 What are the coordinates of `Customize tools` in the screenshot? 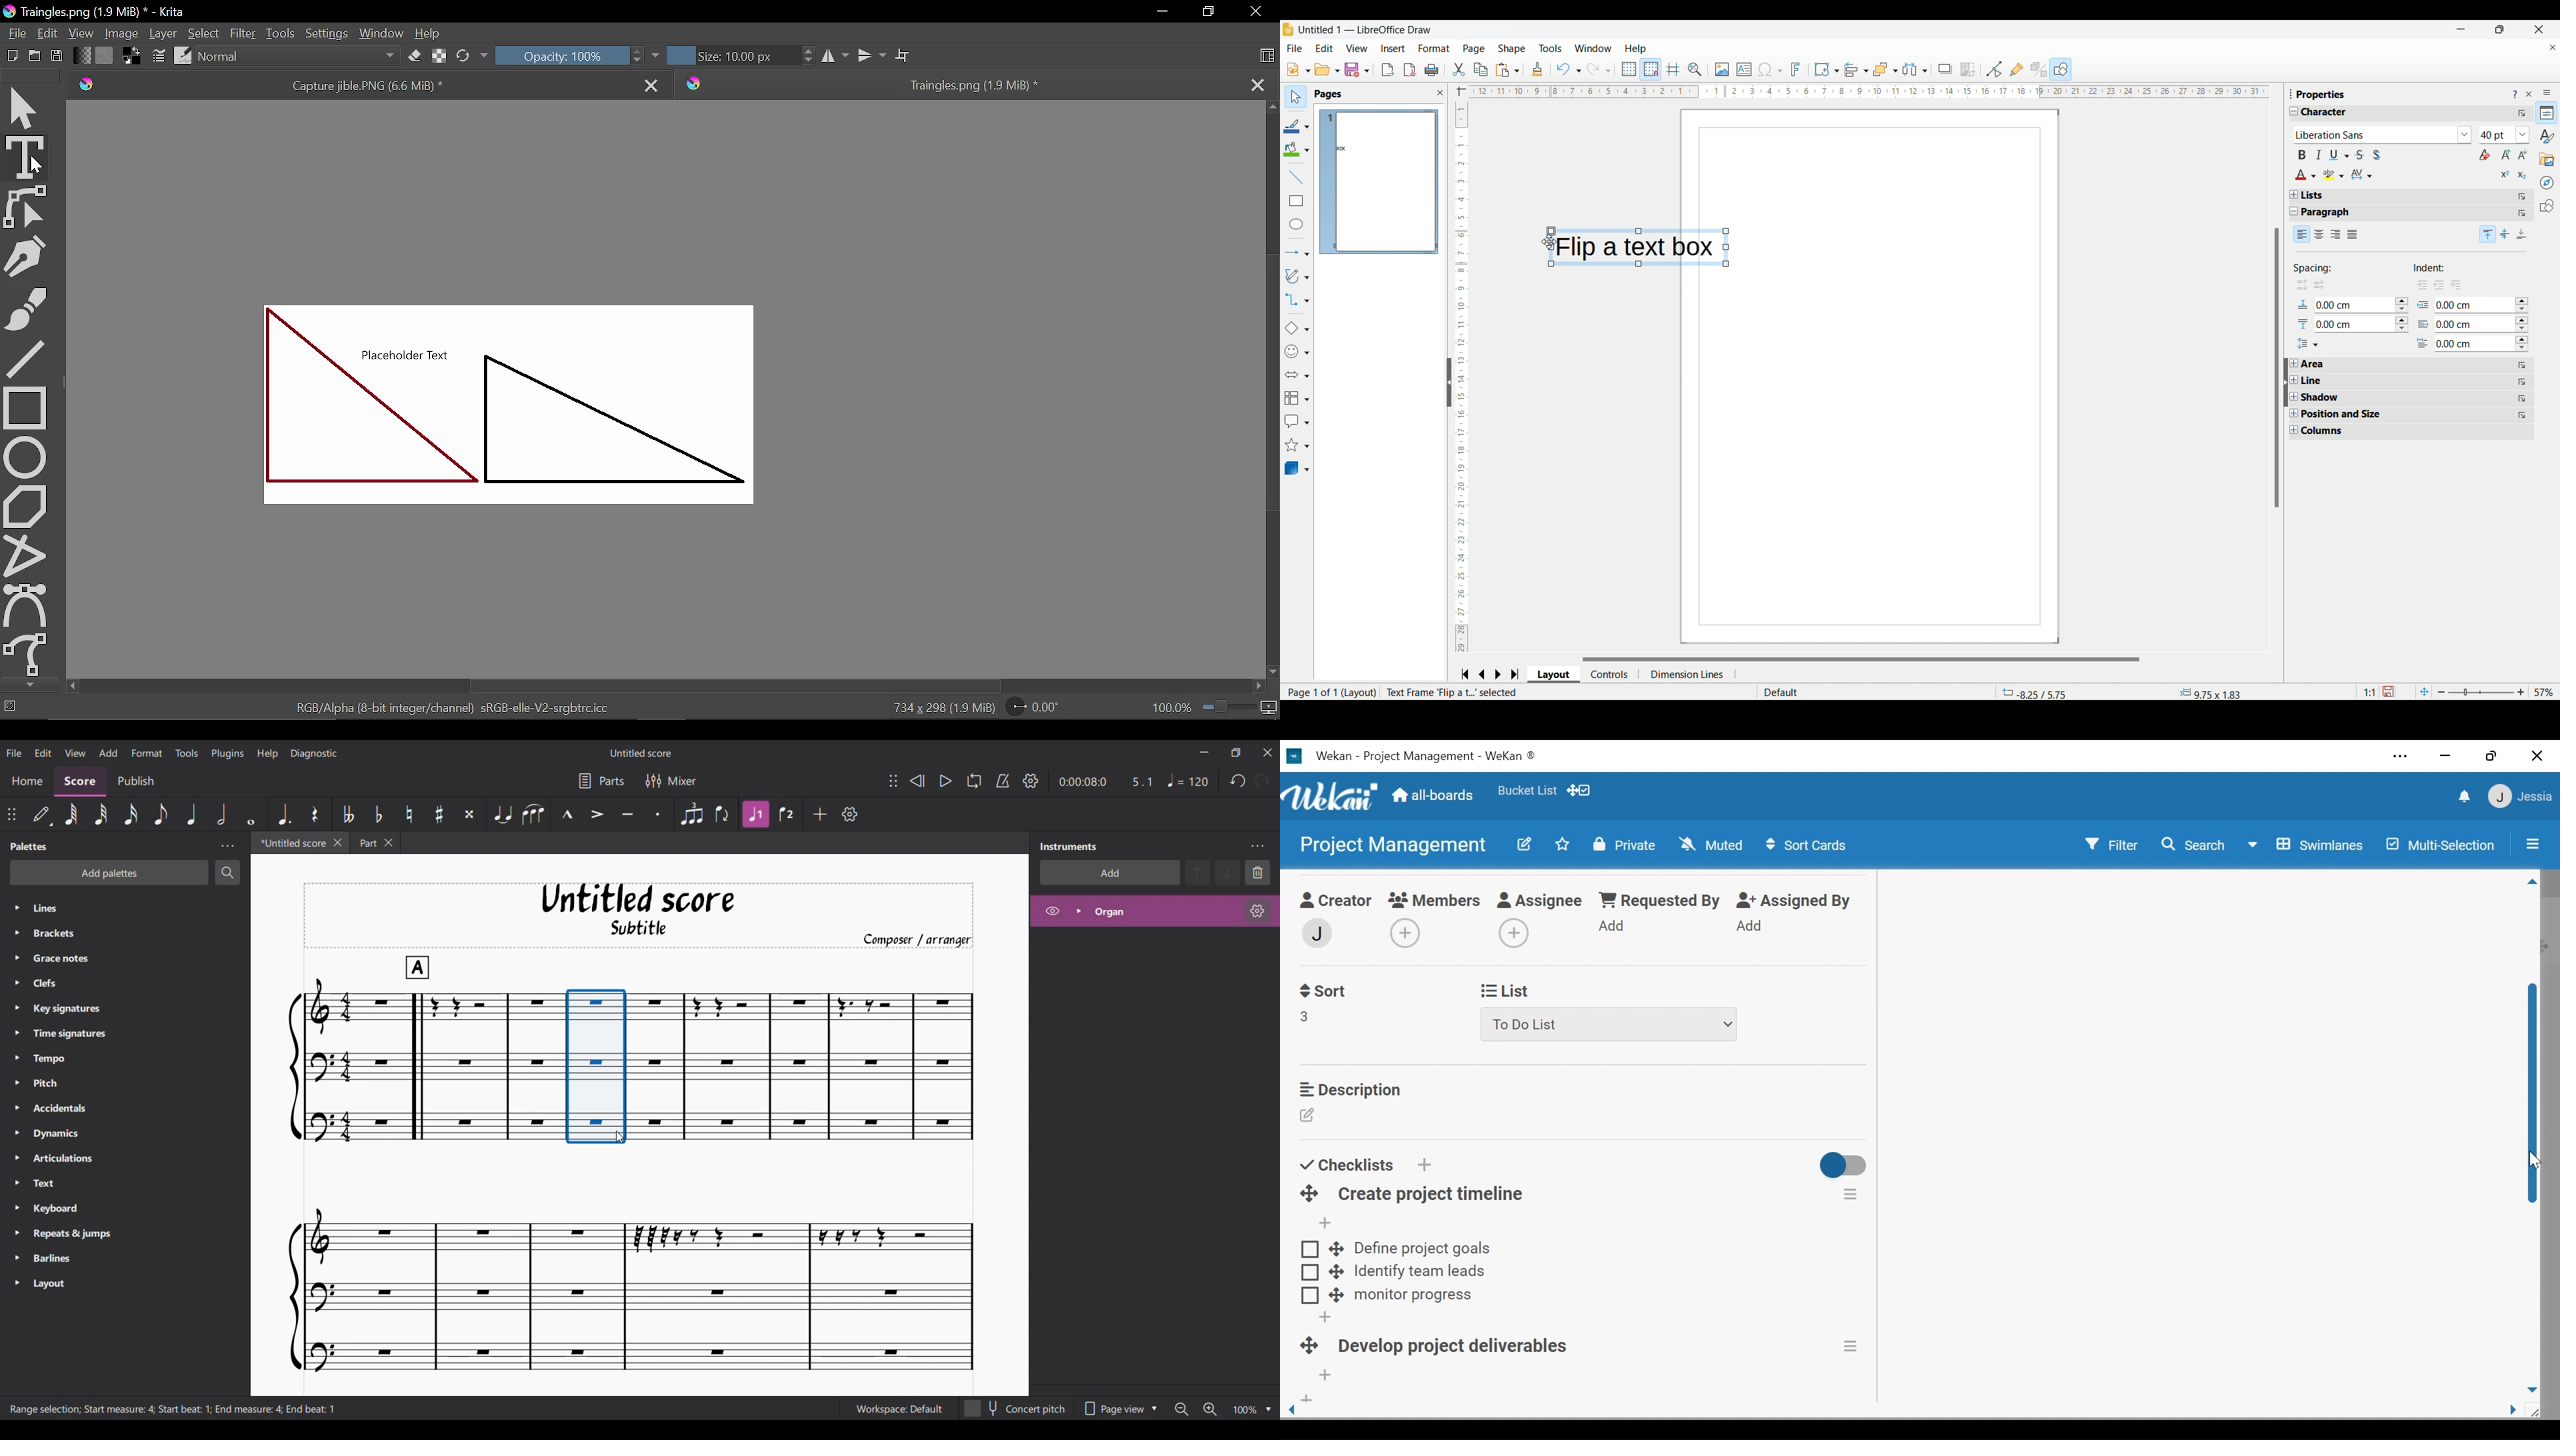 It's located at (849, 813).